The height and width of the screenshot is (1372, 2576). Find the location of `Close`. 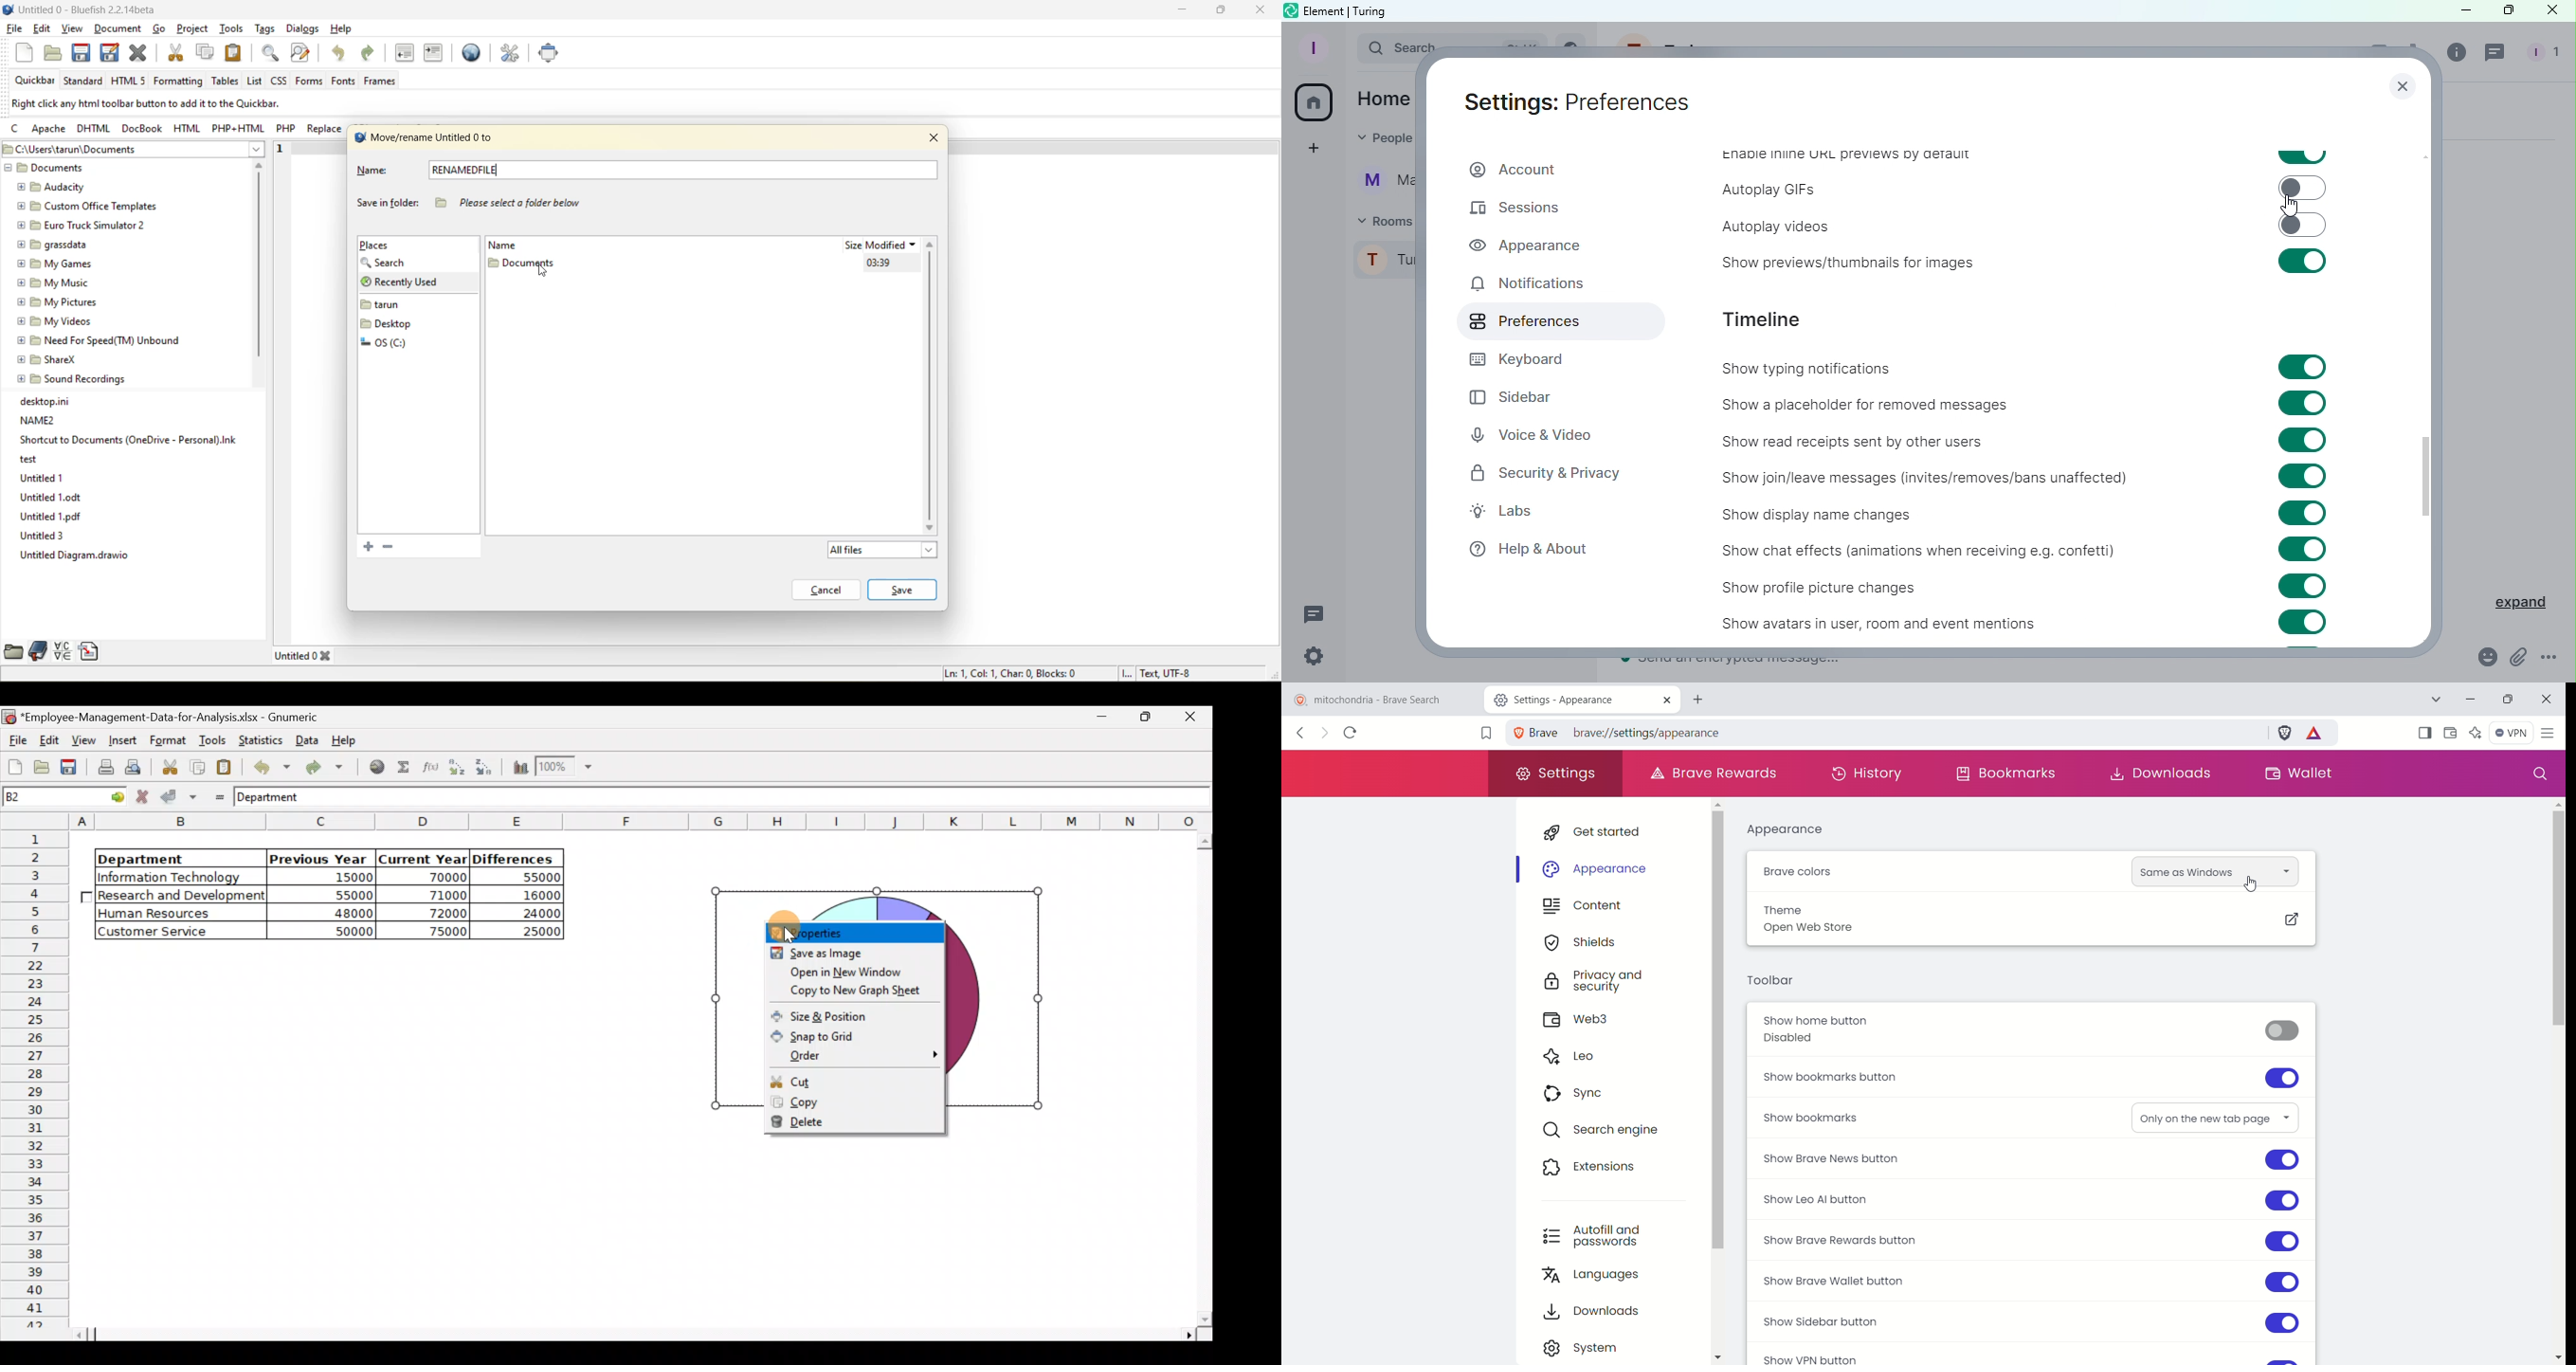

Close is located at coordinates (2554, 13).